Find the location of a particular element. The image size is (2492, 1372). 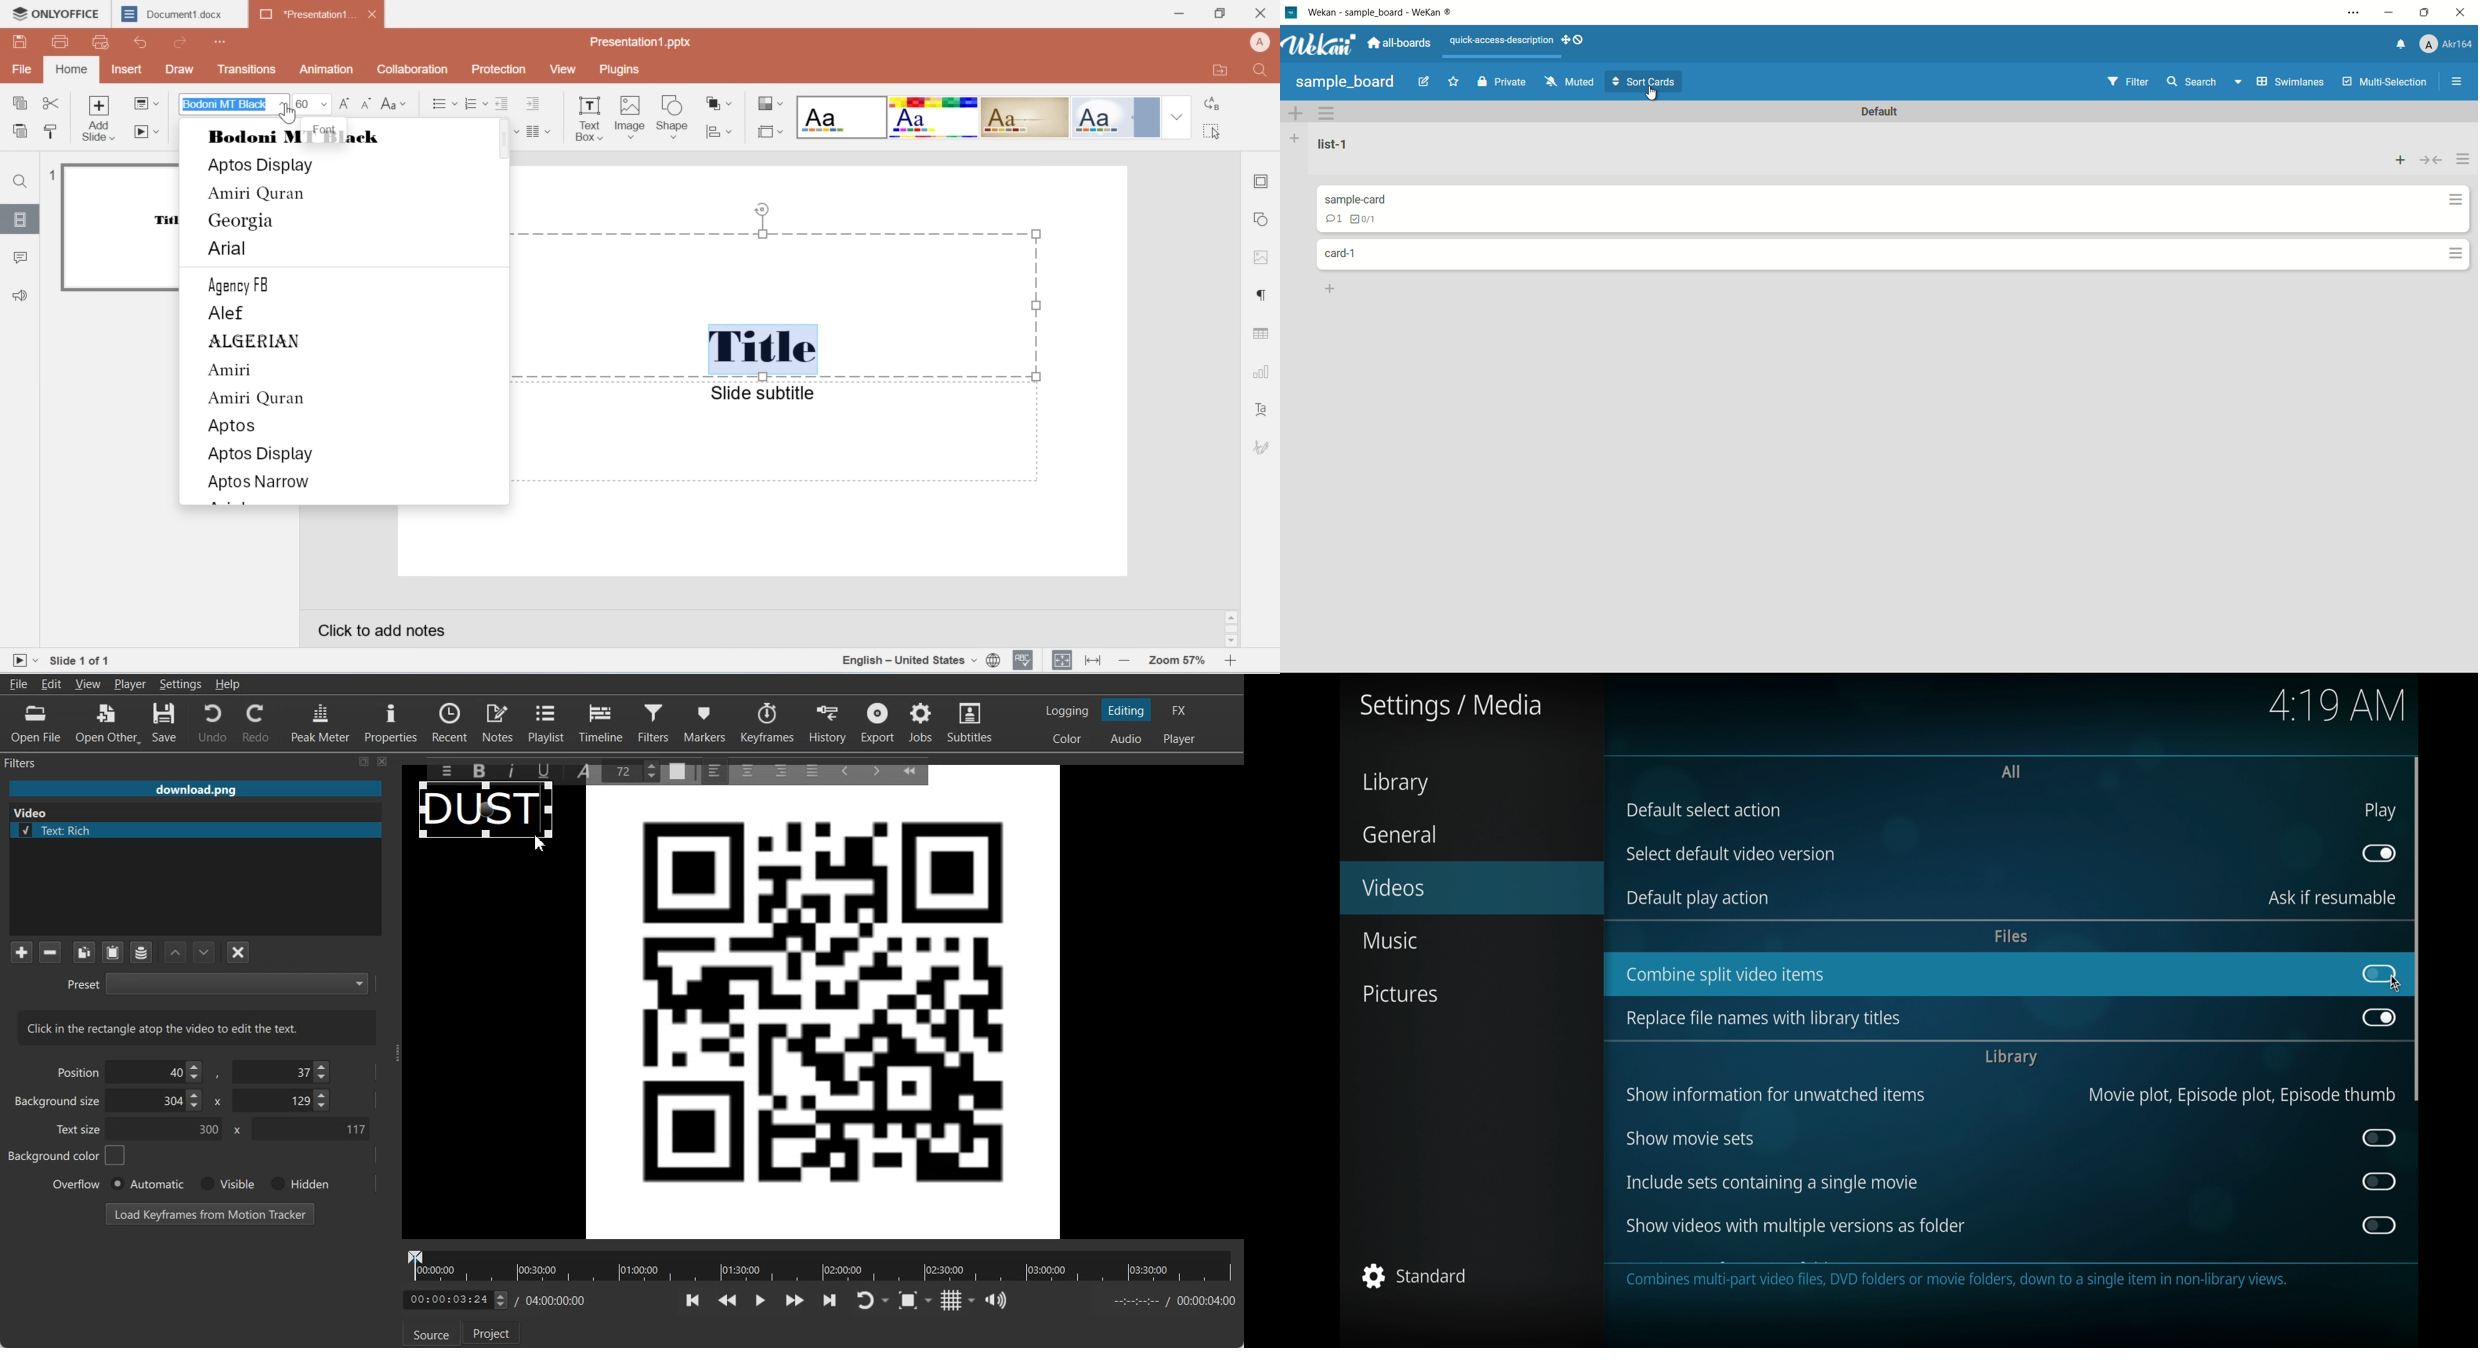

Background size X- Coordinate is located at coordinates (158, 1102).